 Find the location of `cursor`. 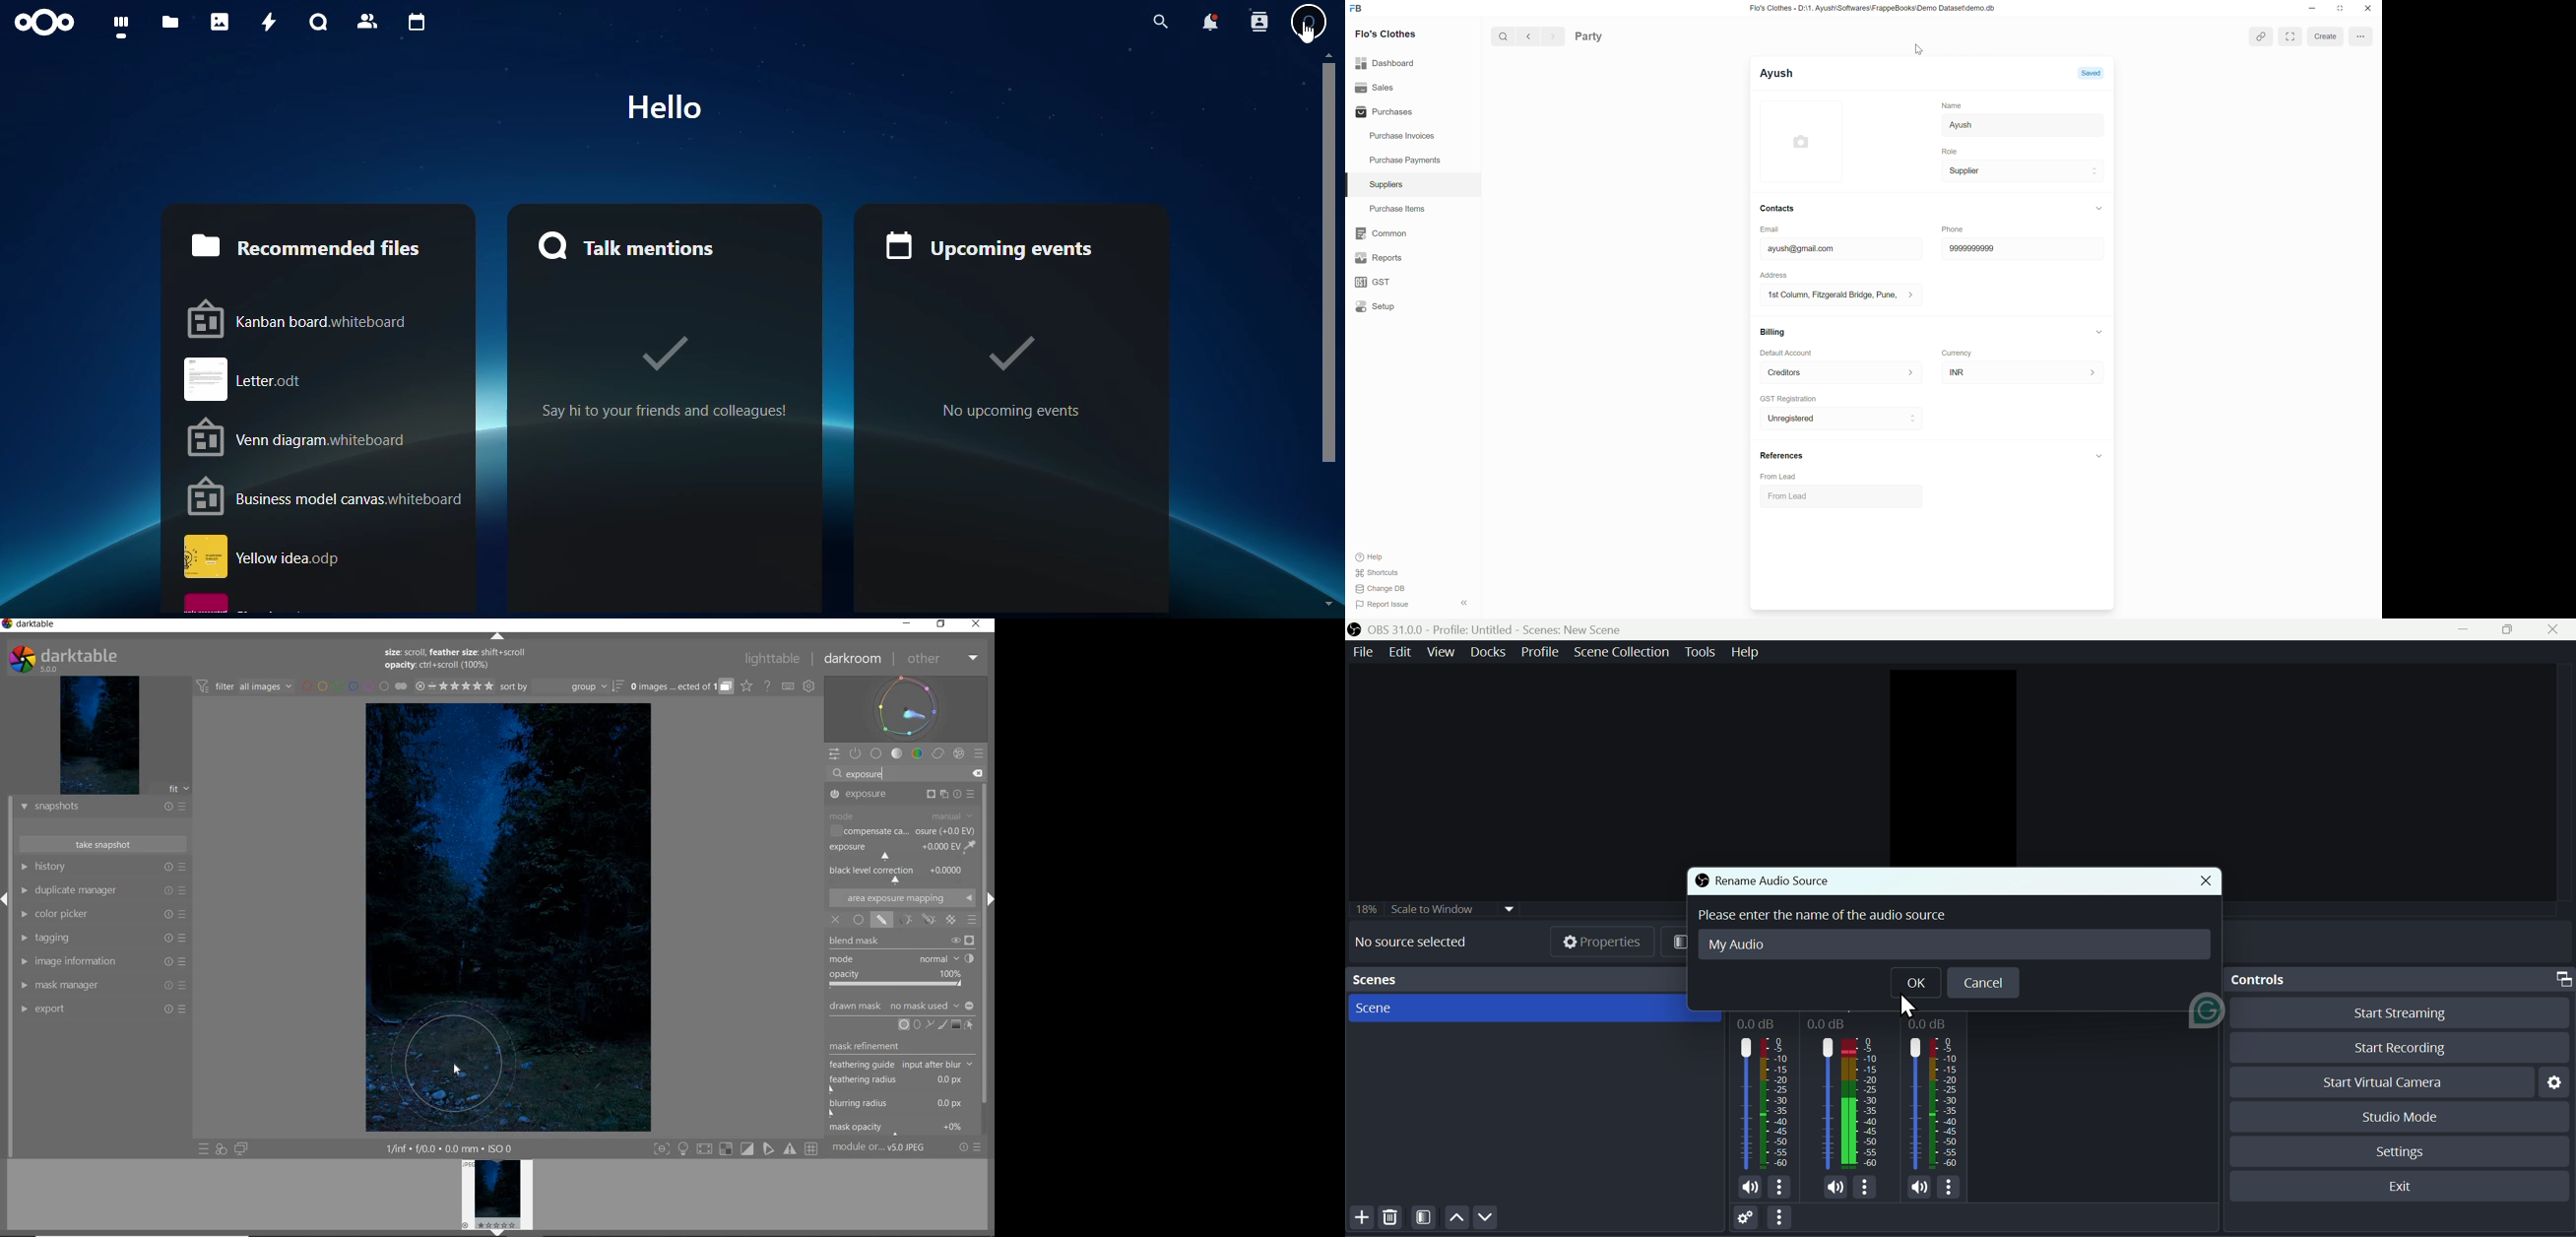

cursor is located at coordinates (1900, 1006).